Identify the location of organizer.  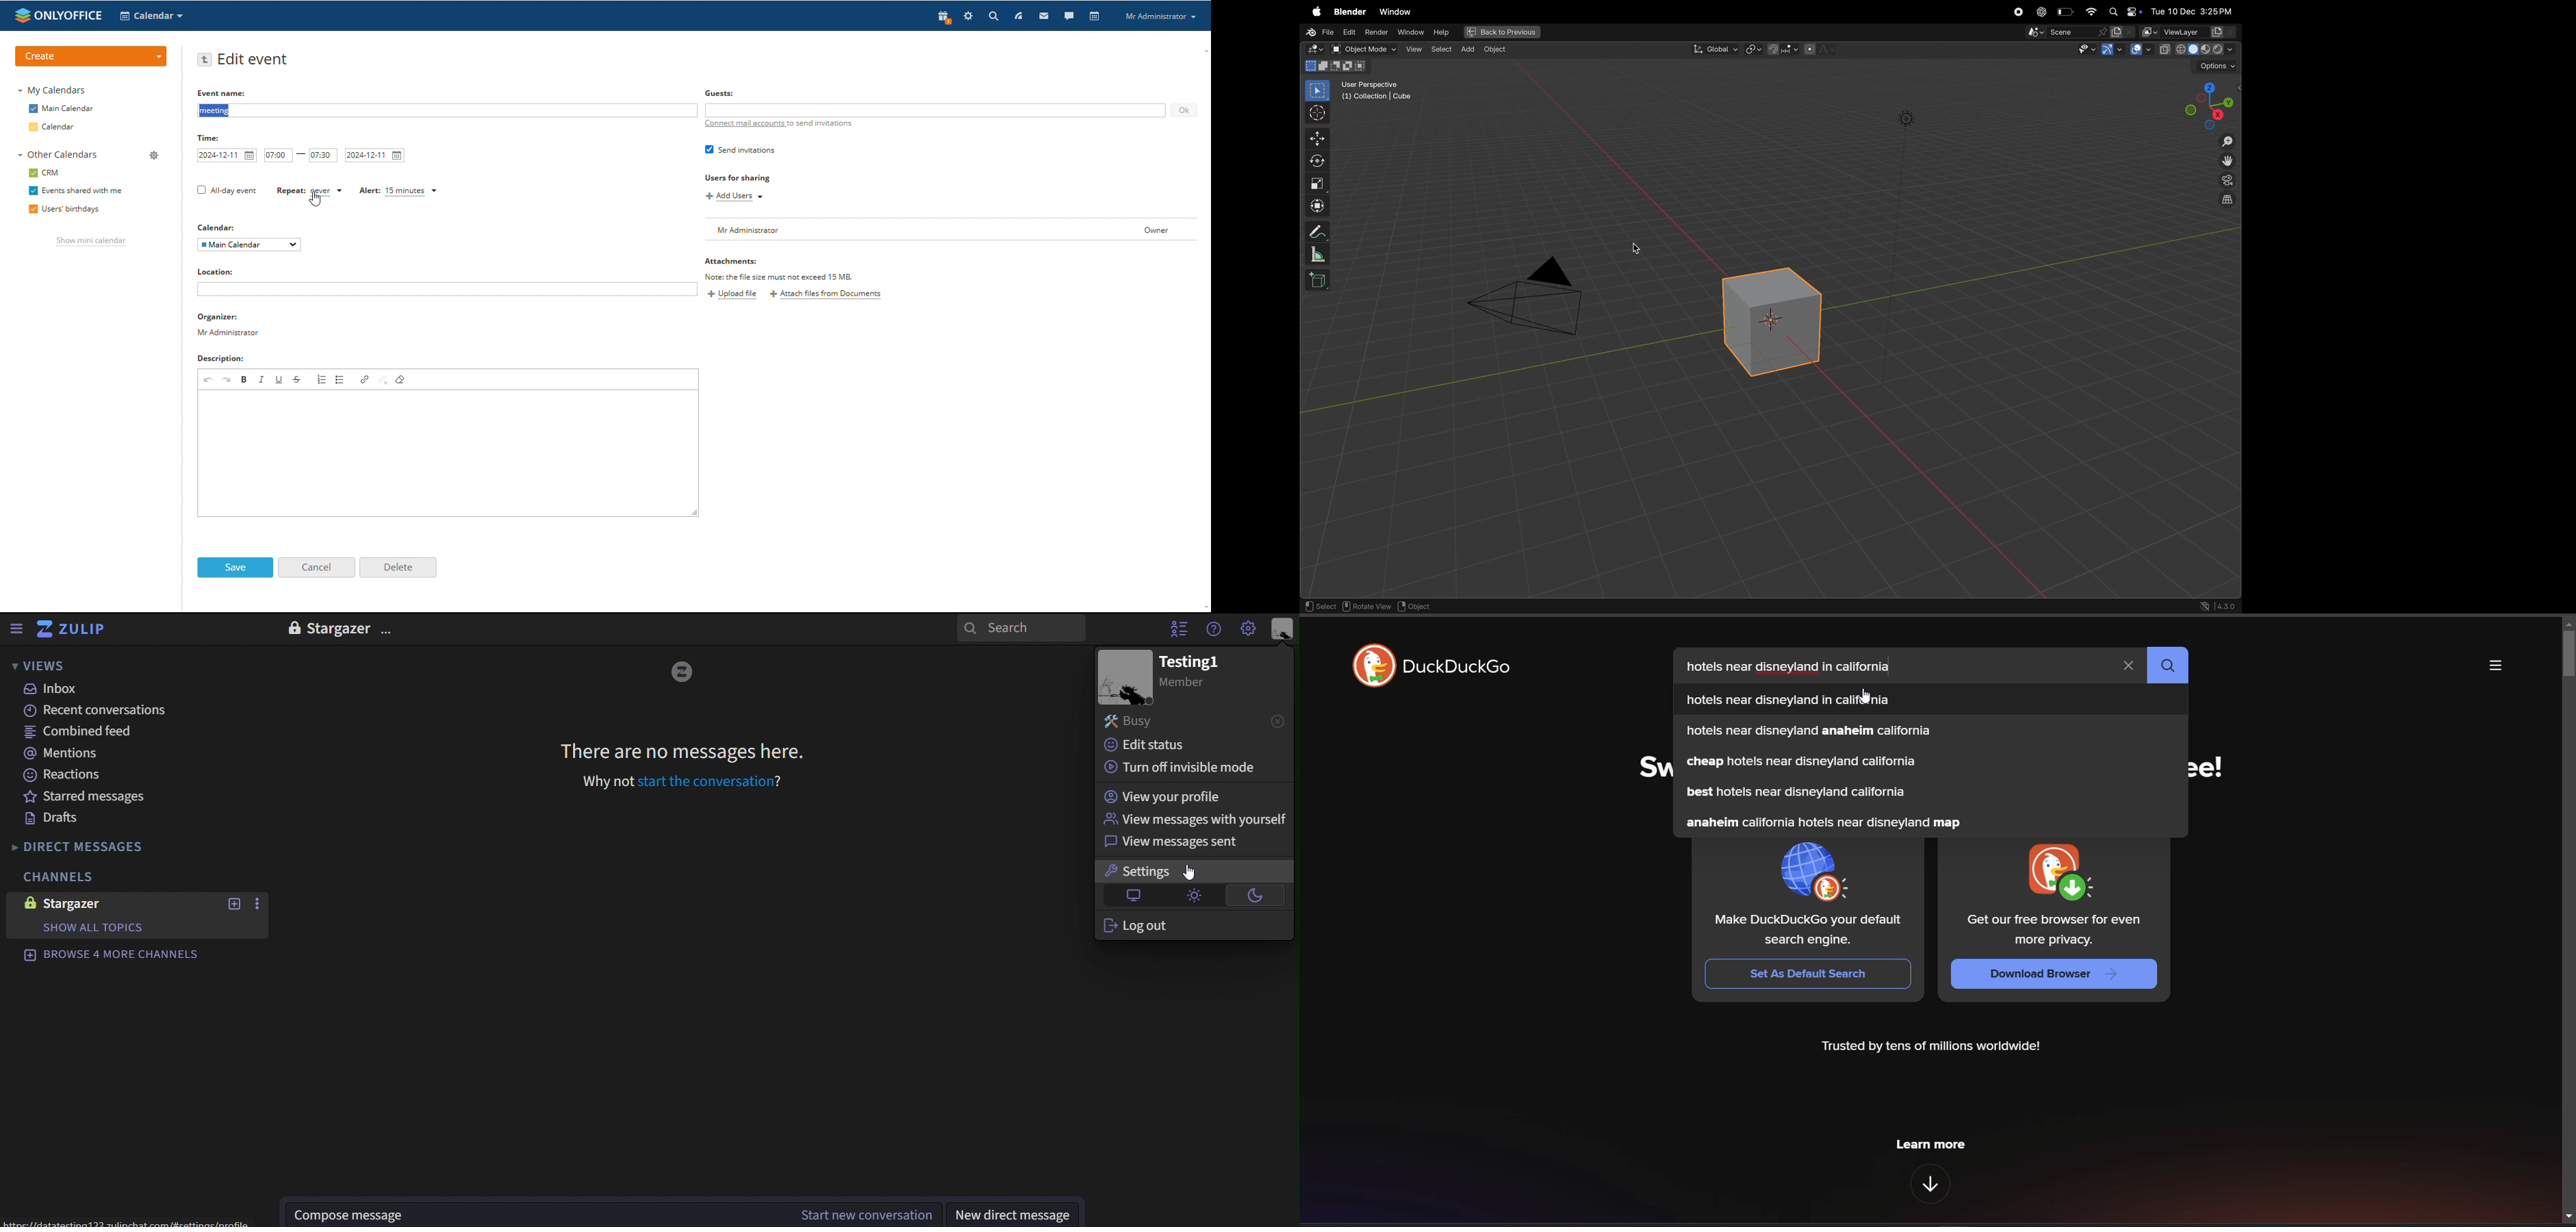
(229, 318).